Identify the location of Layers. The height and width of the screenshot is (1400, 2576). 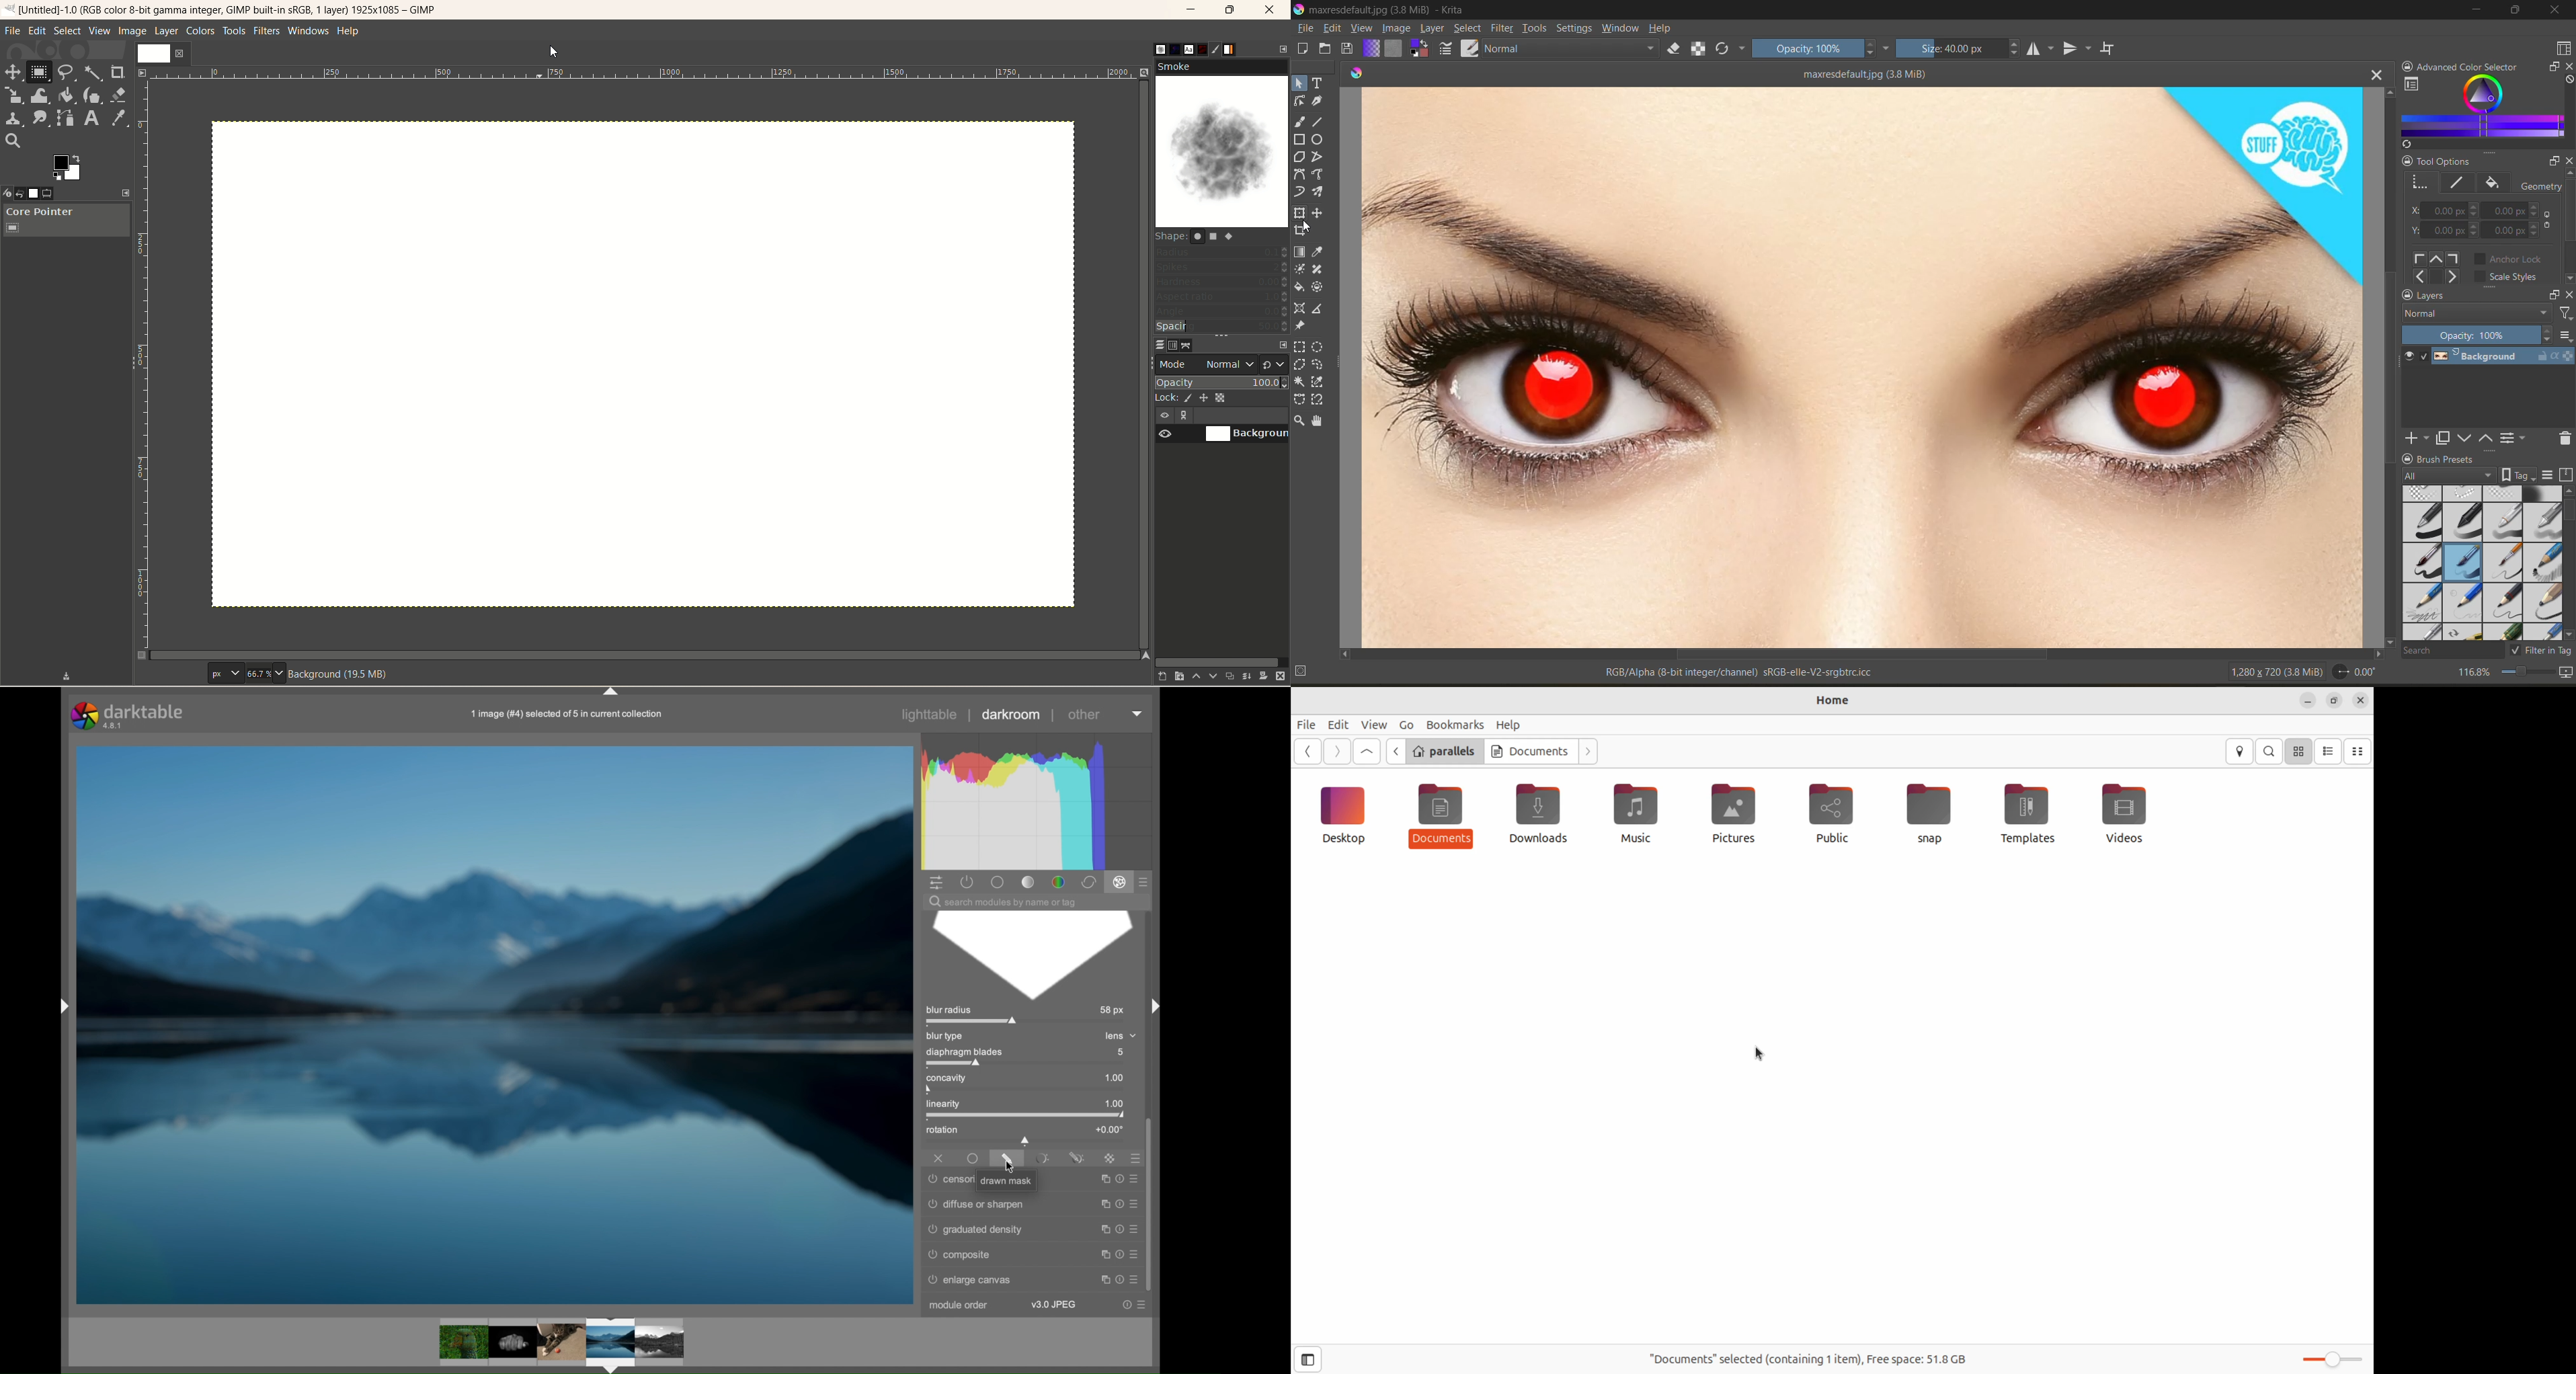
(2457, 296).